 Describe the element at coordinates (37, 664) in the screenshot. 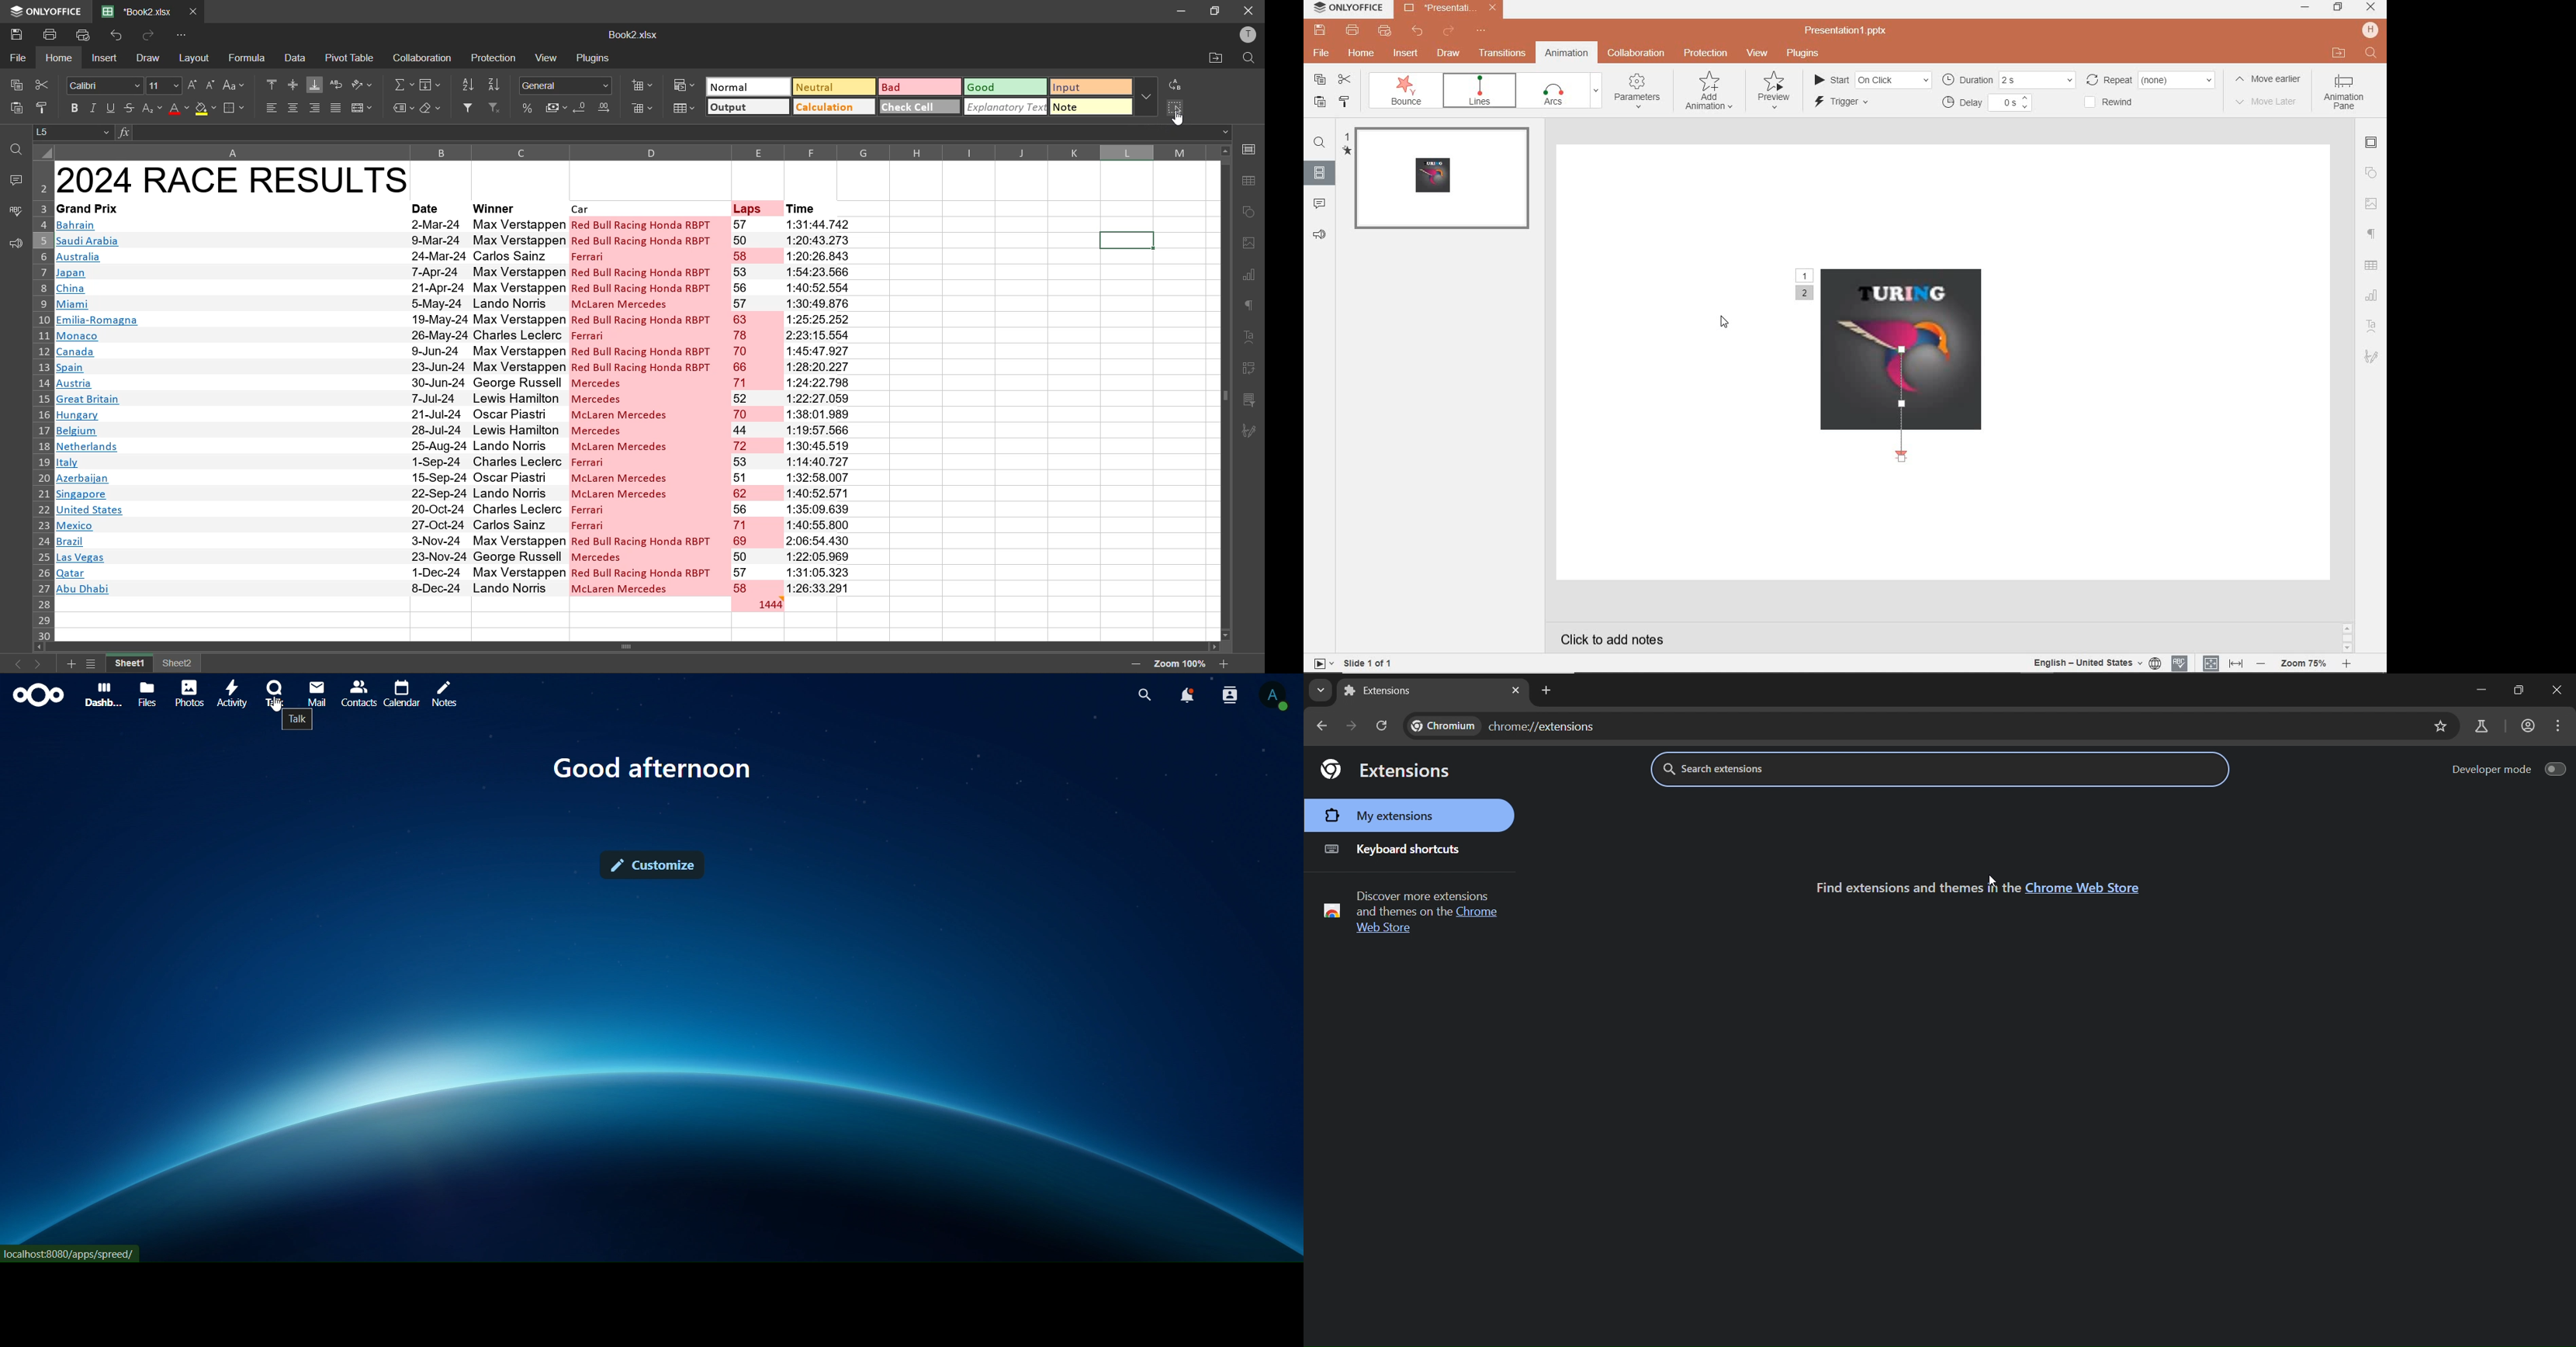

I see `next` at that location.